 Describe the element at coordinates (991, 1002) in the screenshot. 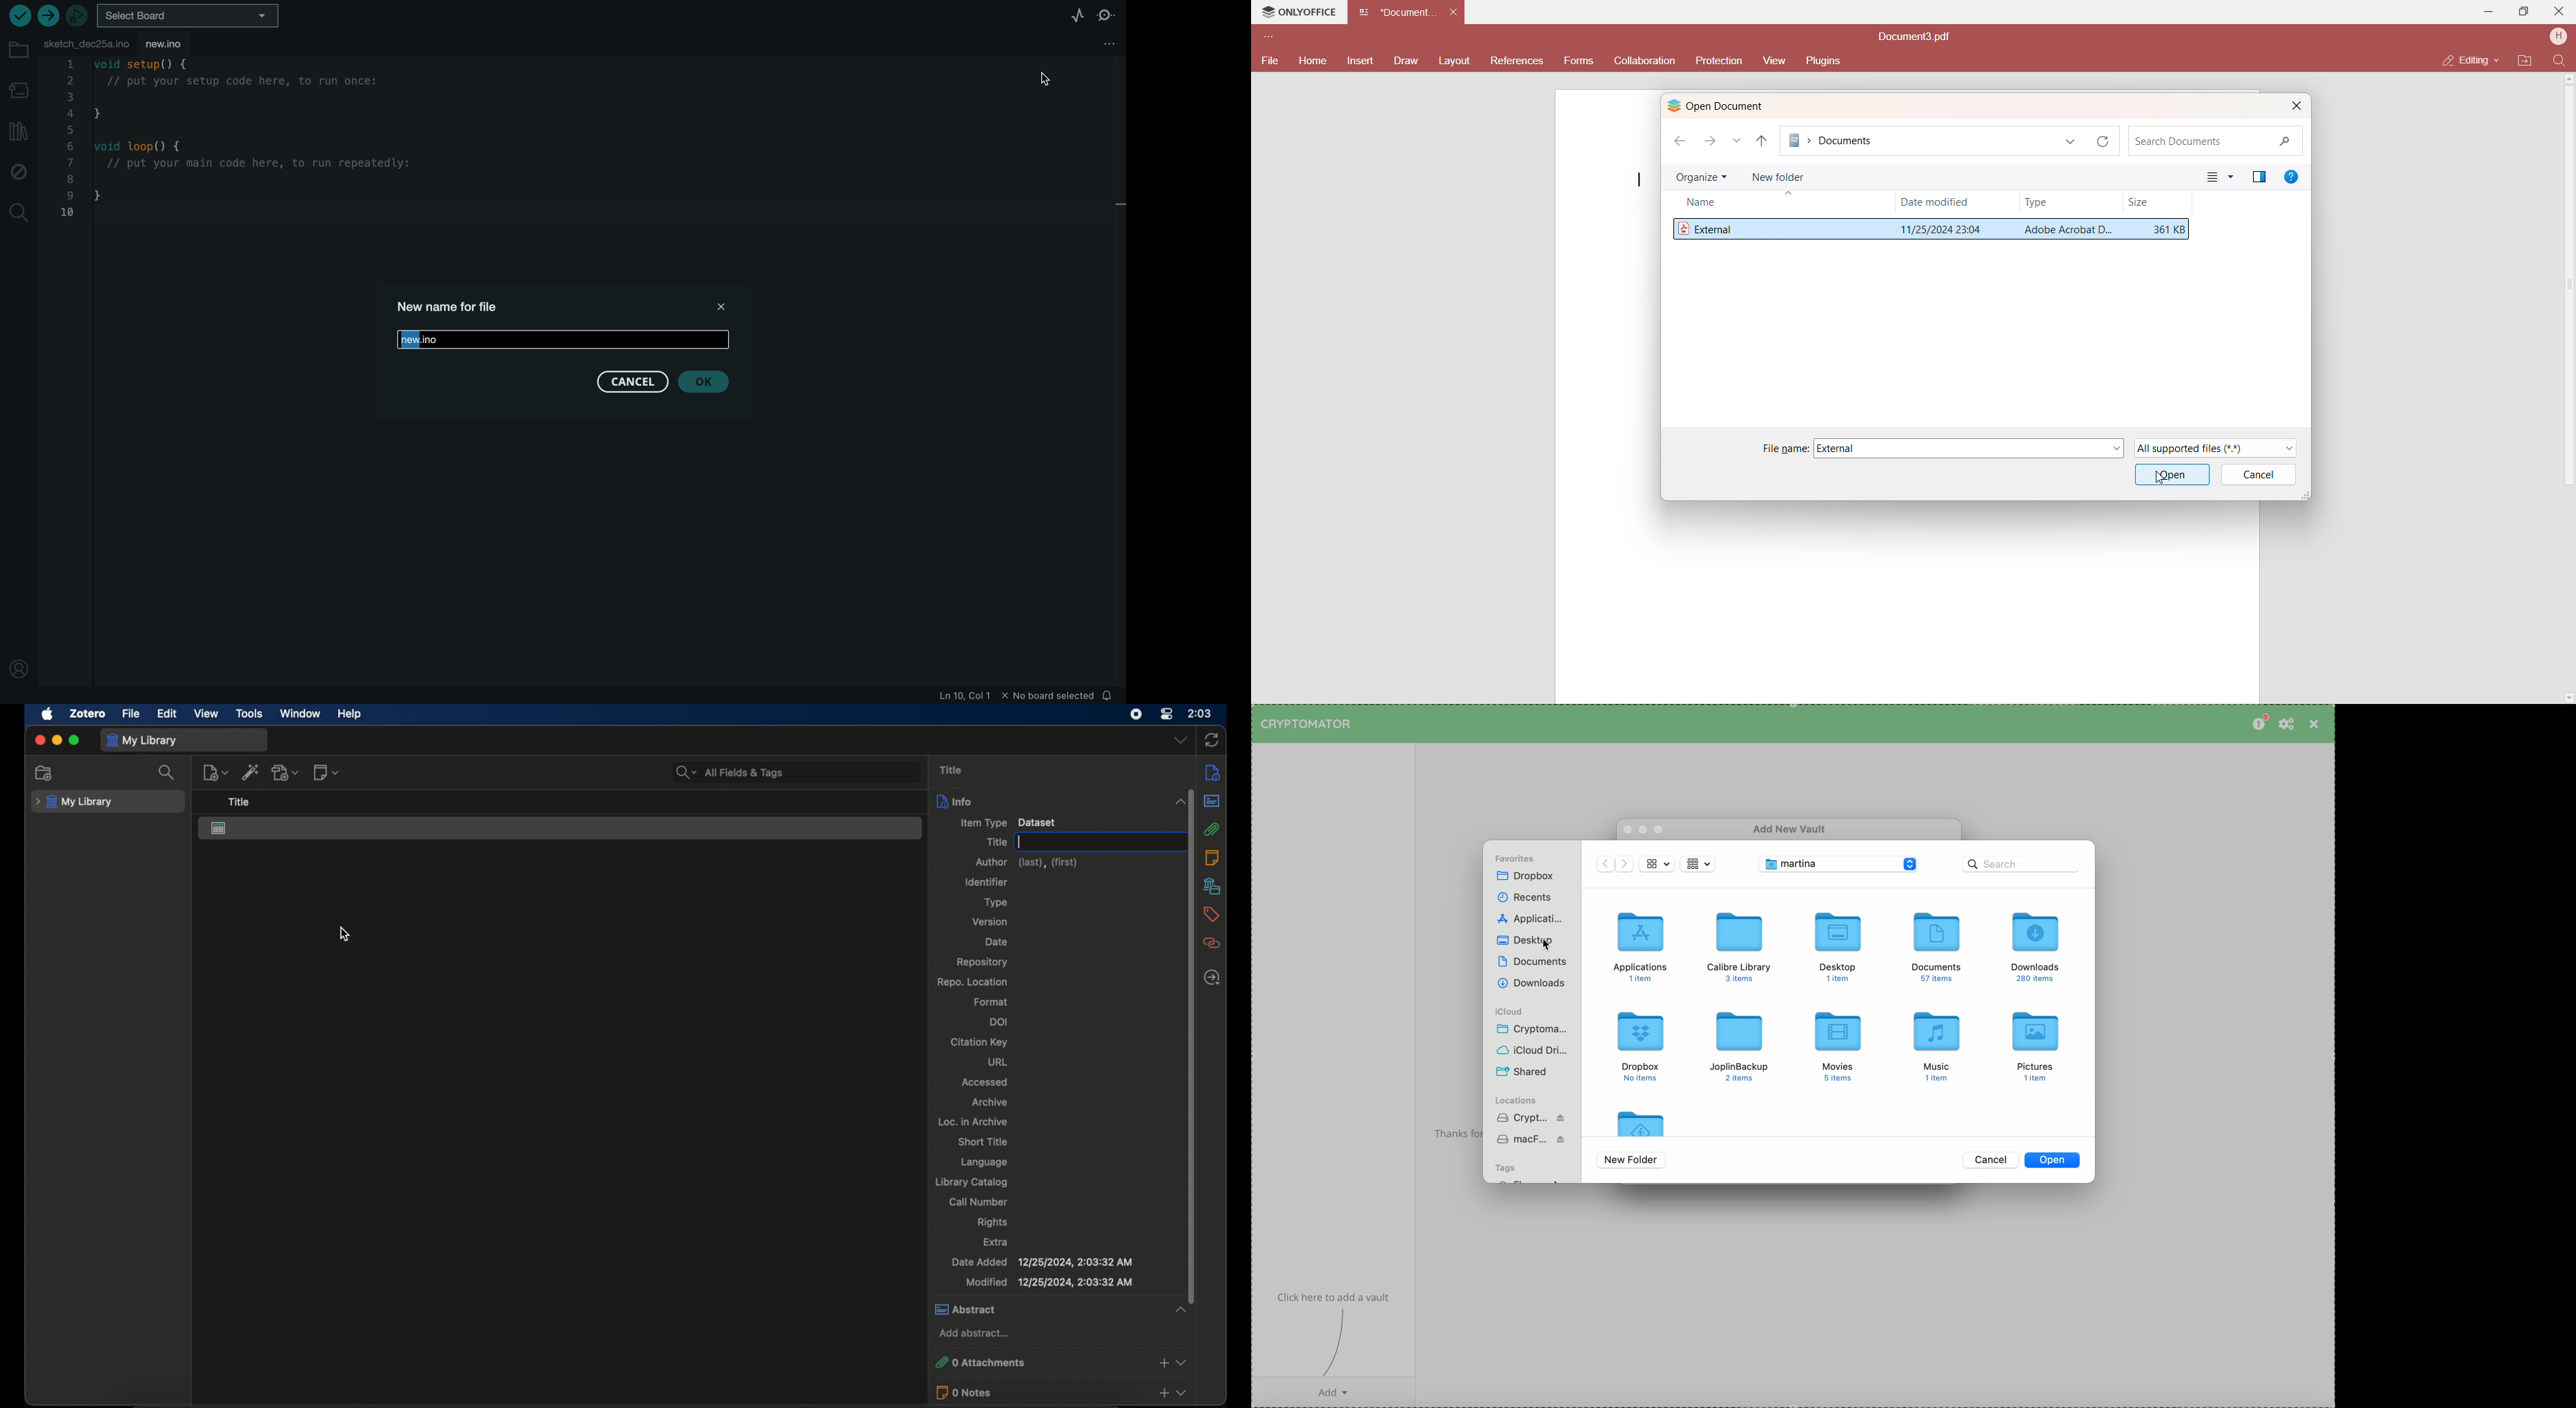

I see `format` at that location.